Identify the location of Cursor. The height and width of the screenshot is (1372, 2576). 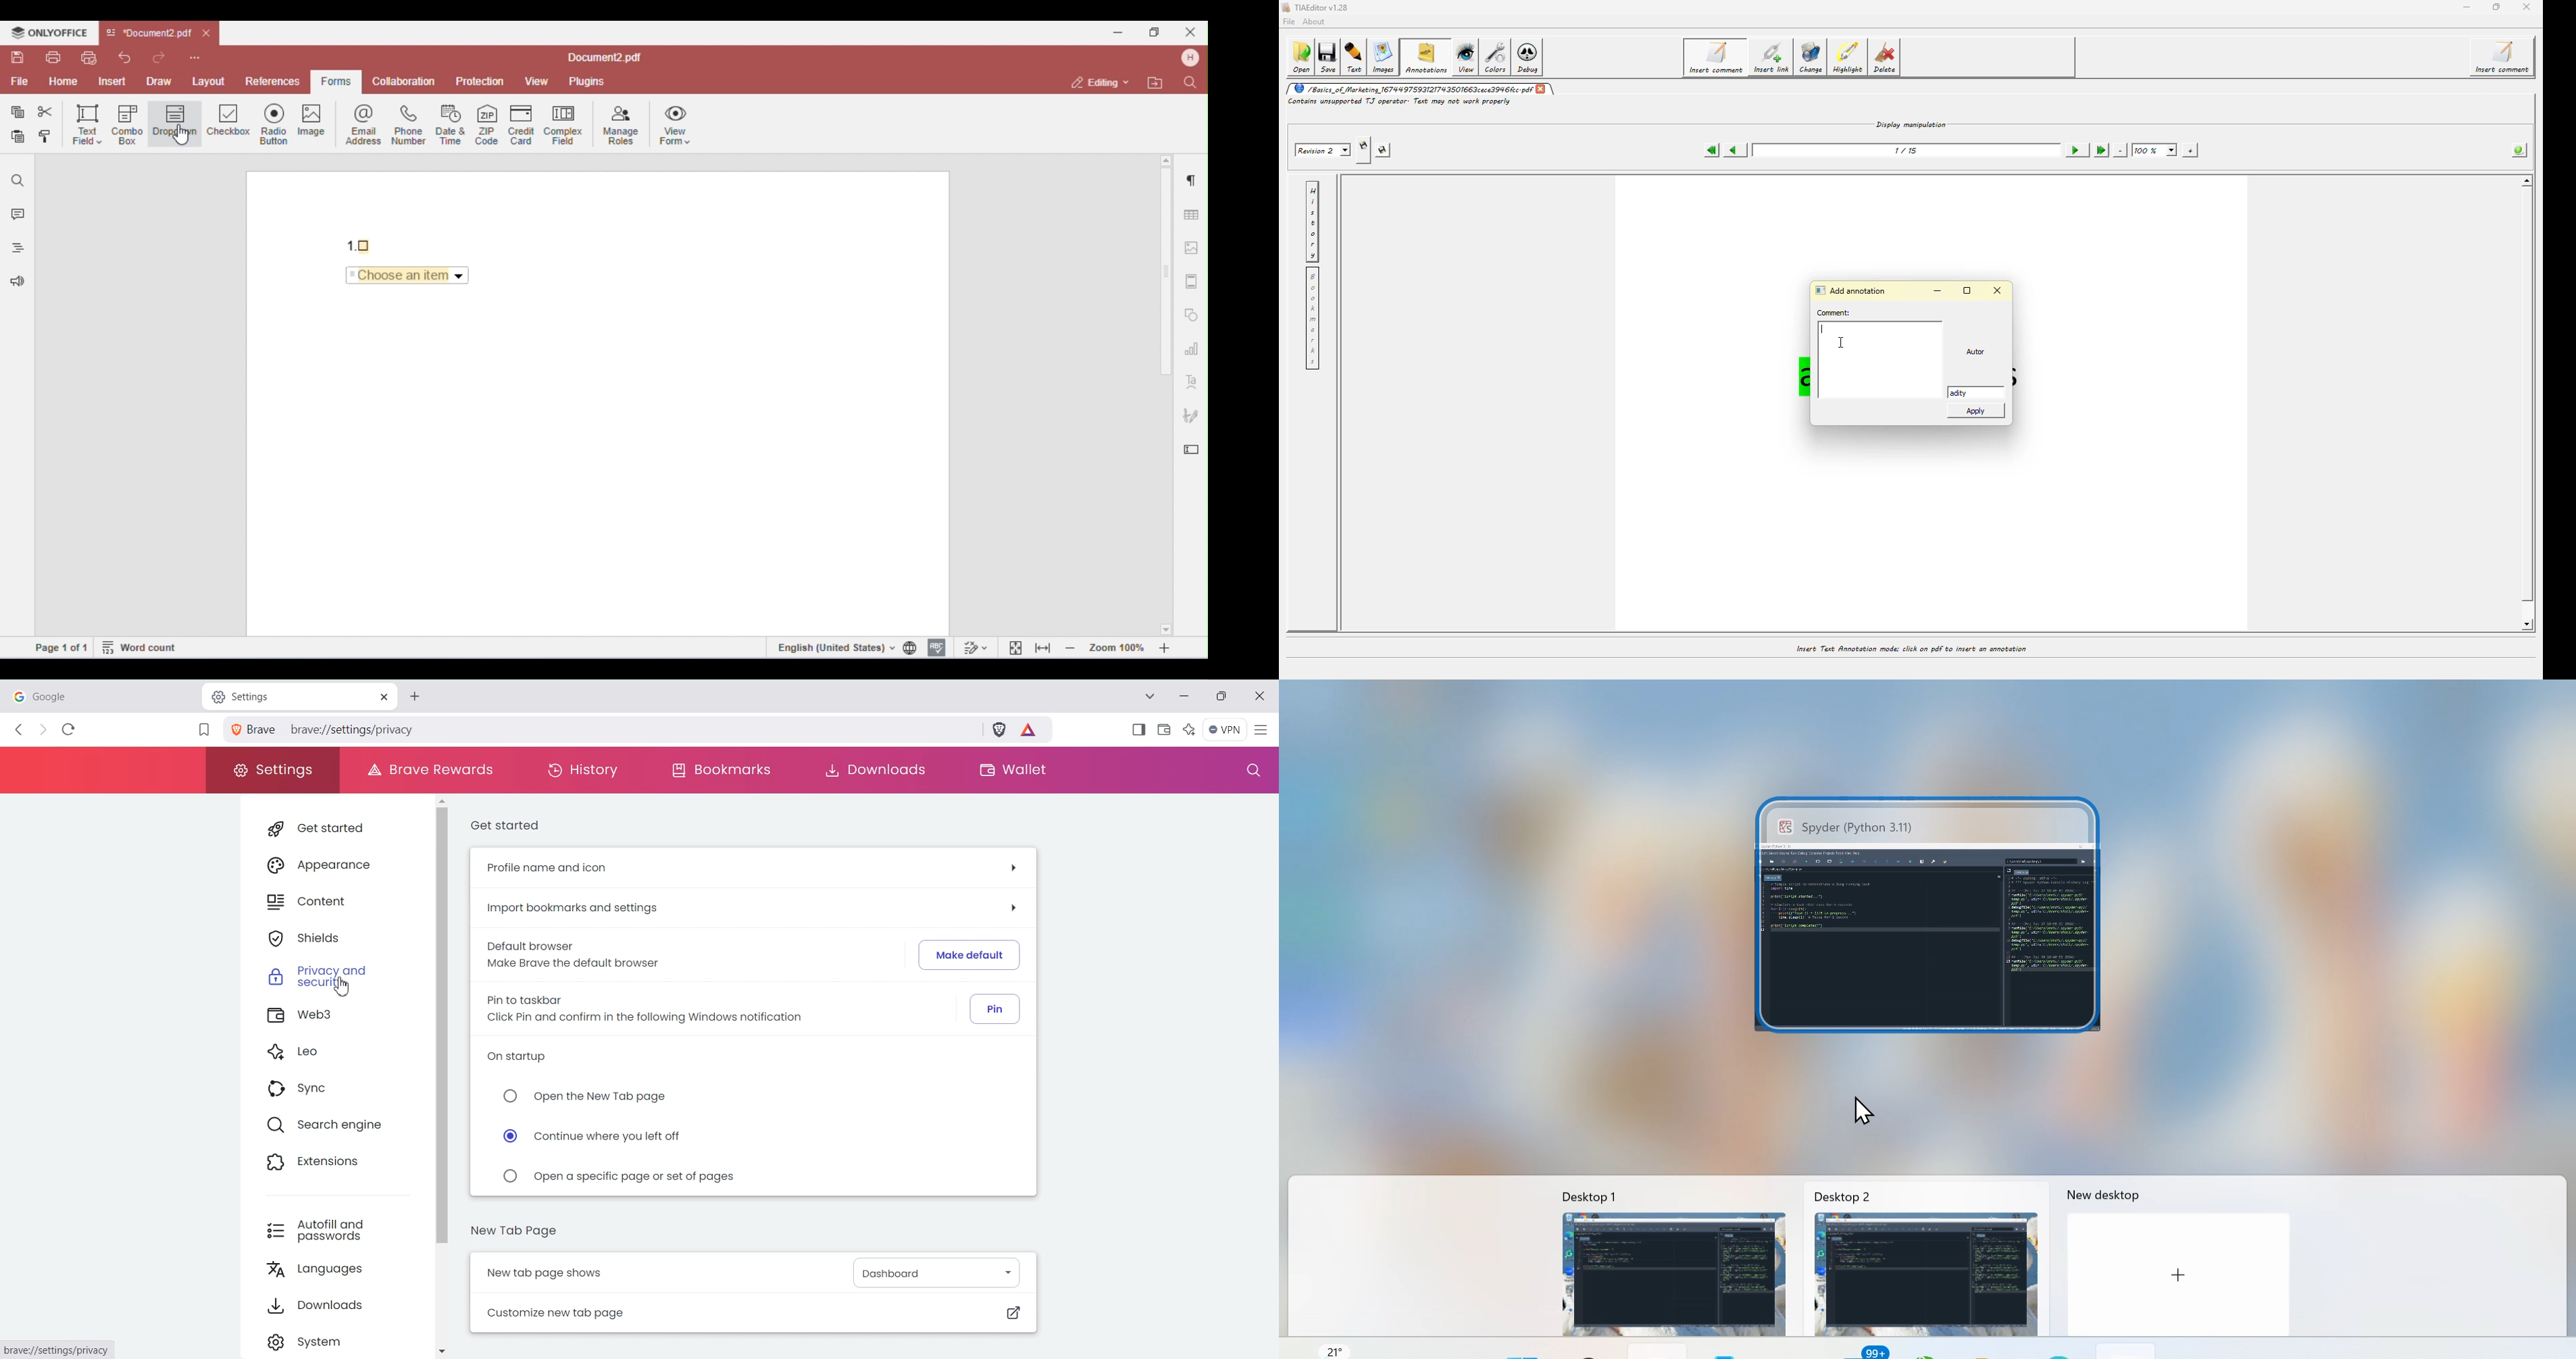
(1861, 1102).